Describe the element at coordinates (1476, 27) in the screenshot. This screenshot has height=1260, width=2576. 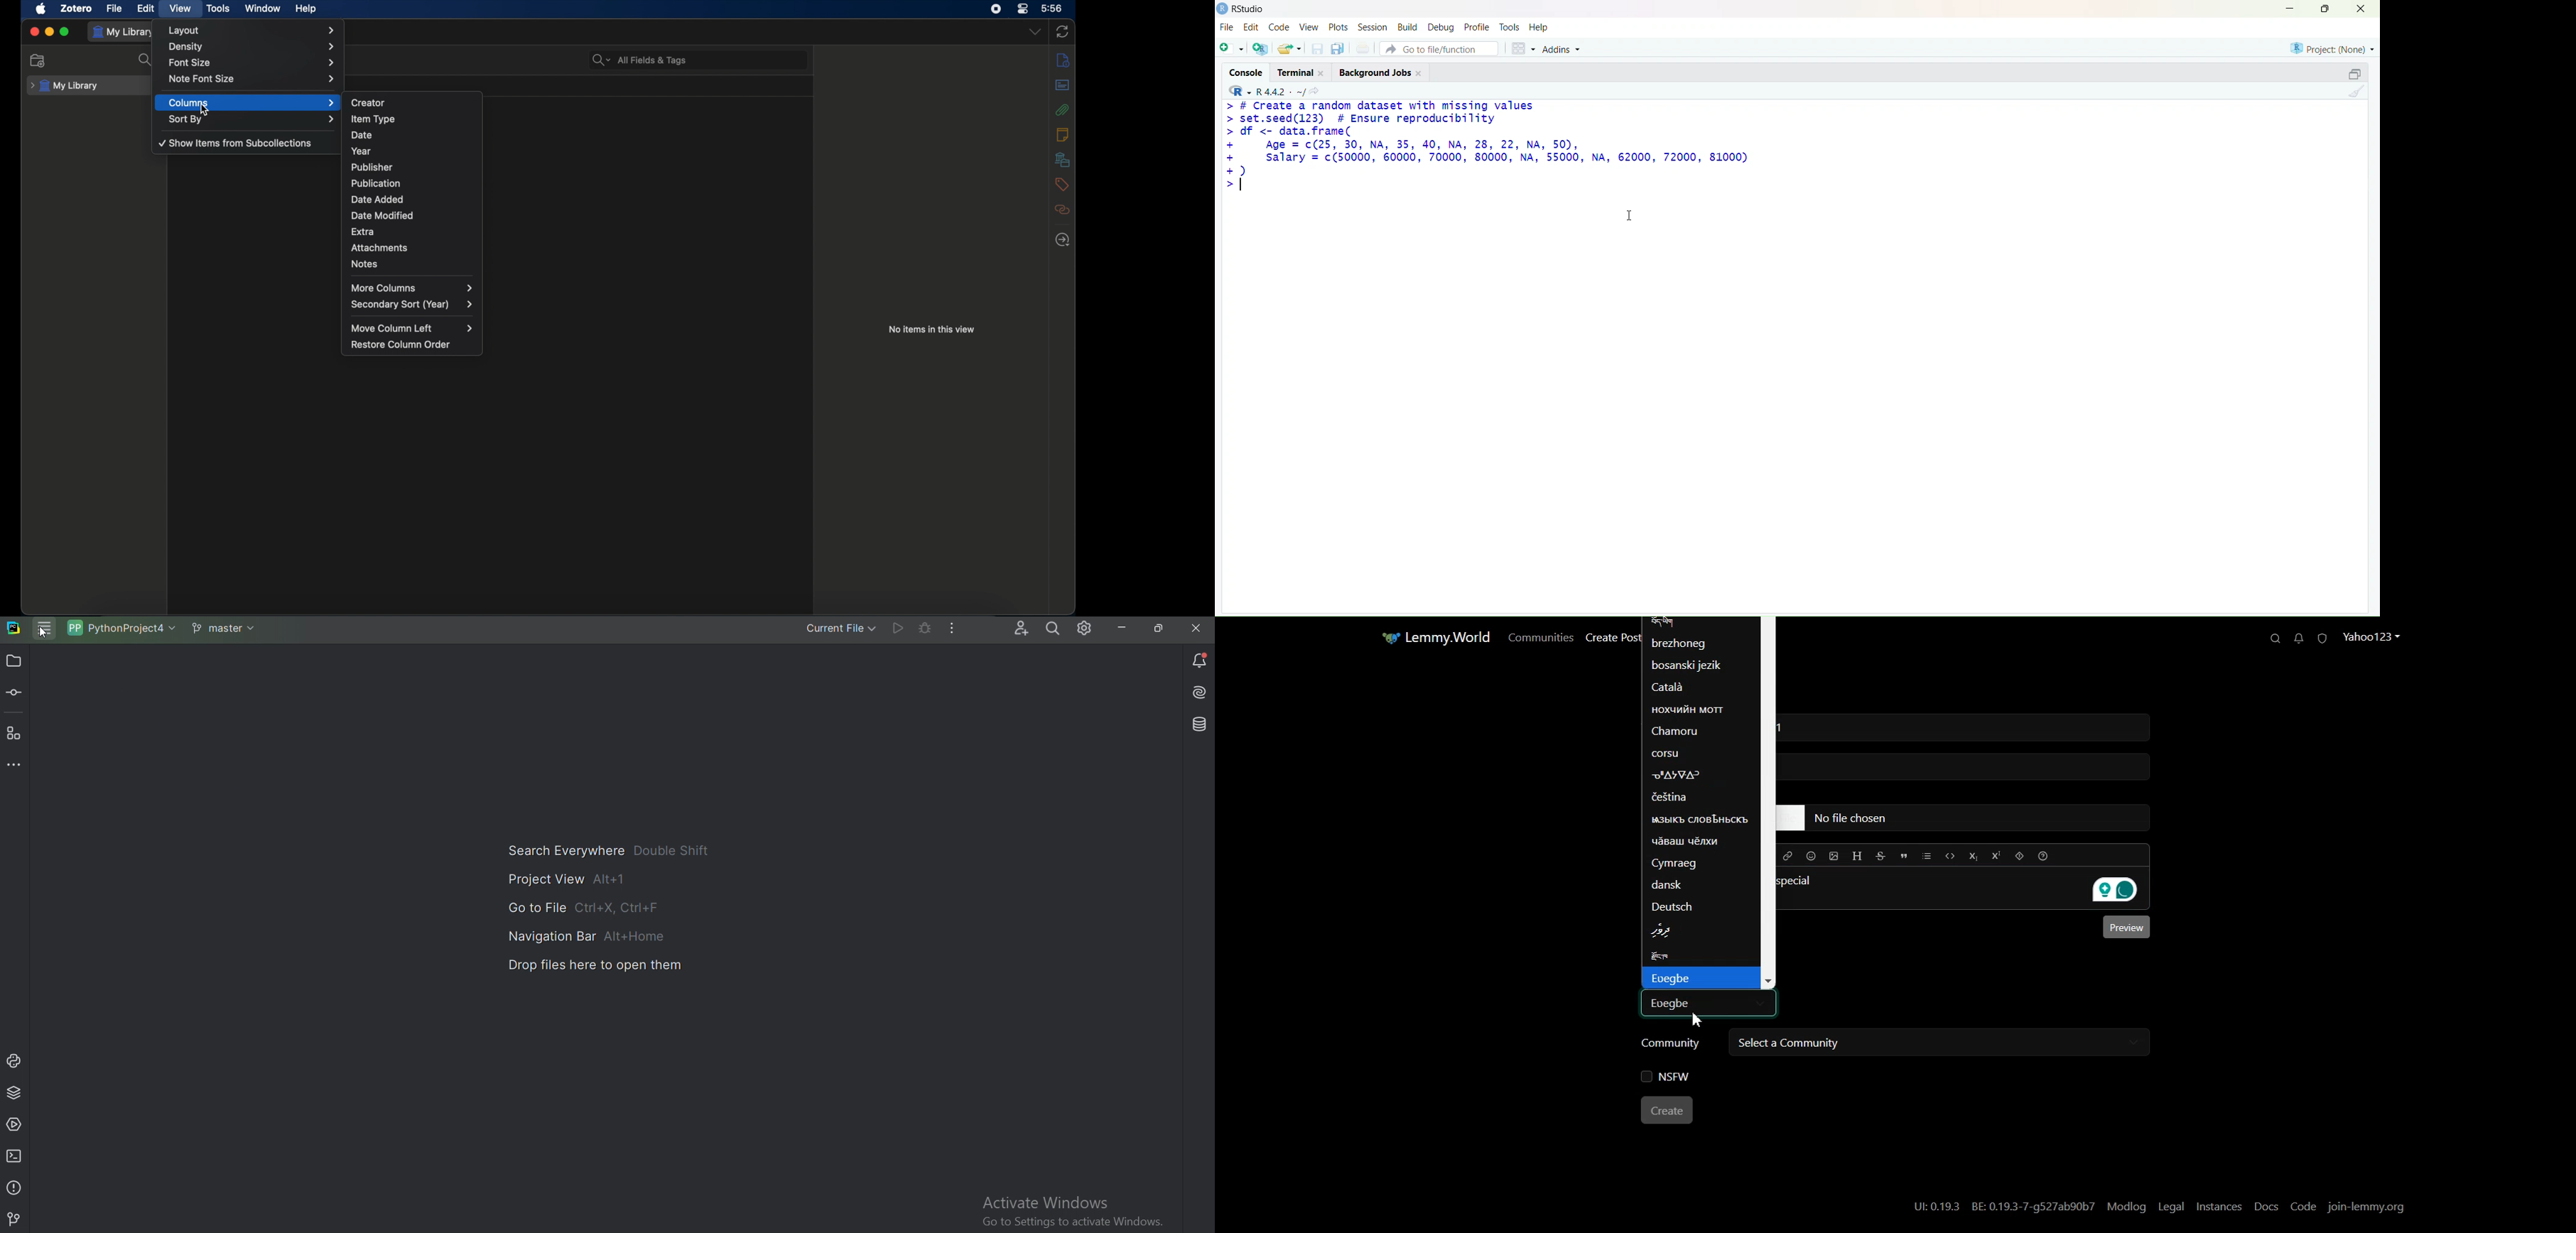
I see `profile` at that location.